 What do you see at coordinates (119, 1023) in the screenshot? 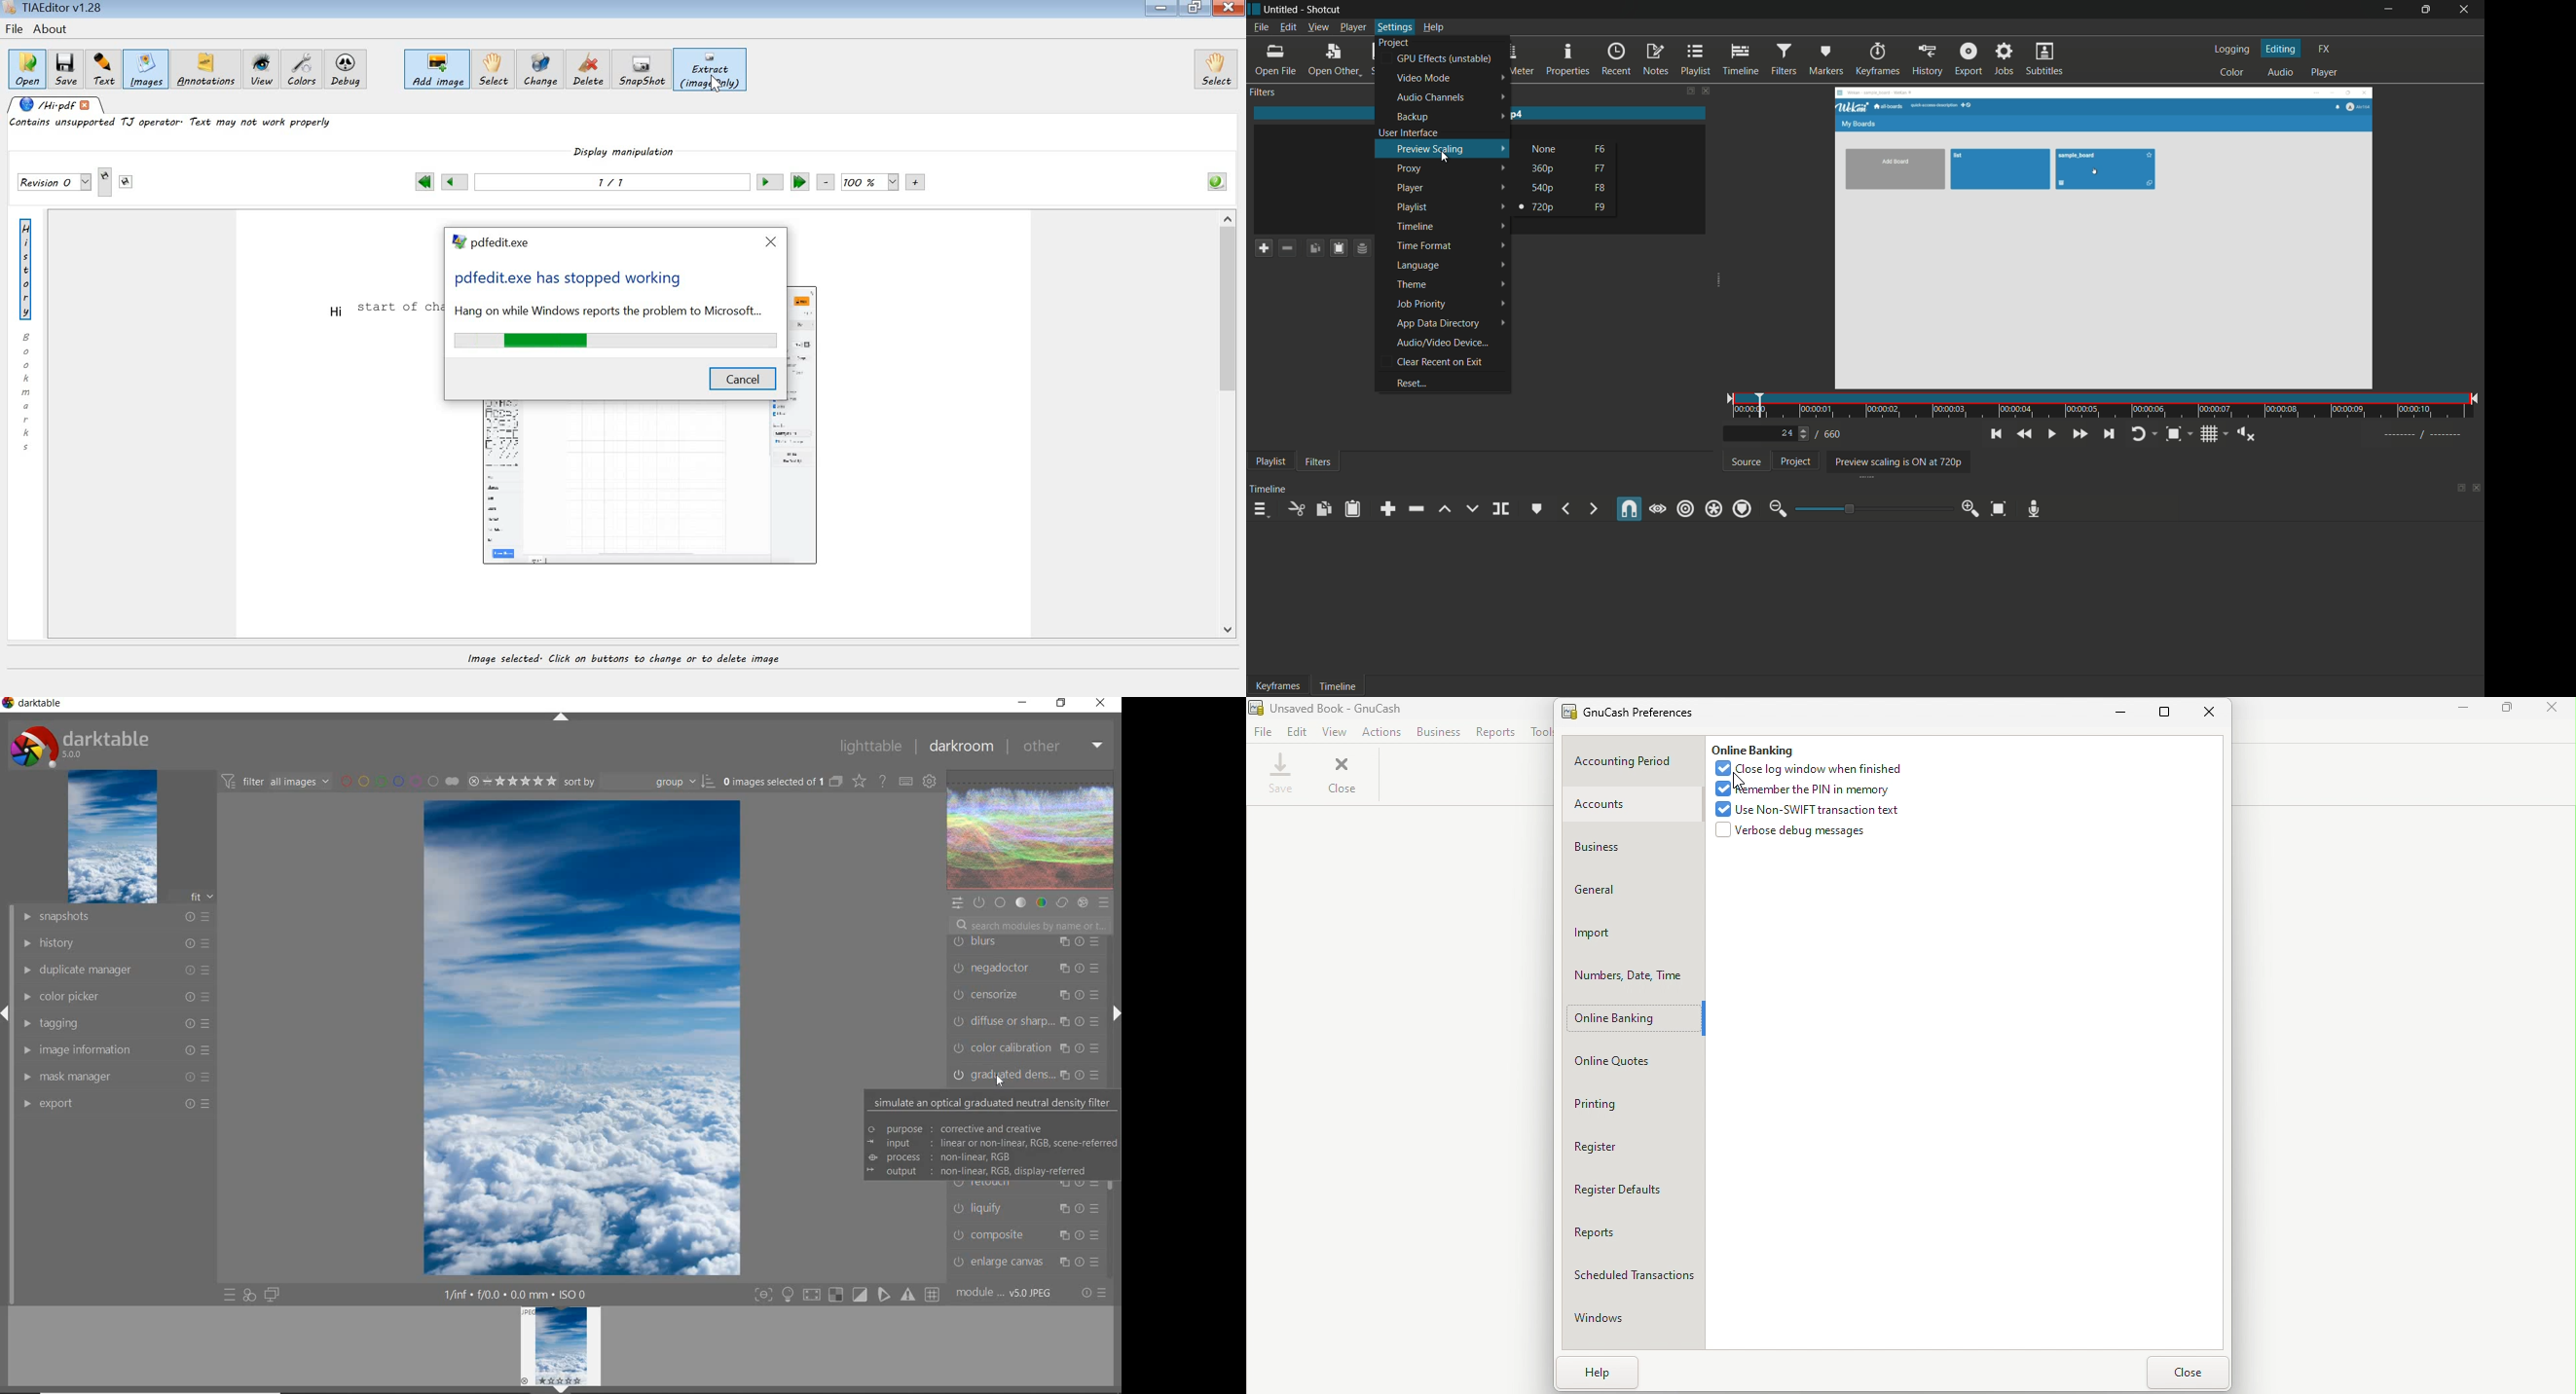
I see `TAGGING` at bounding box center [119, 1023].